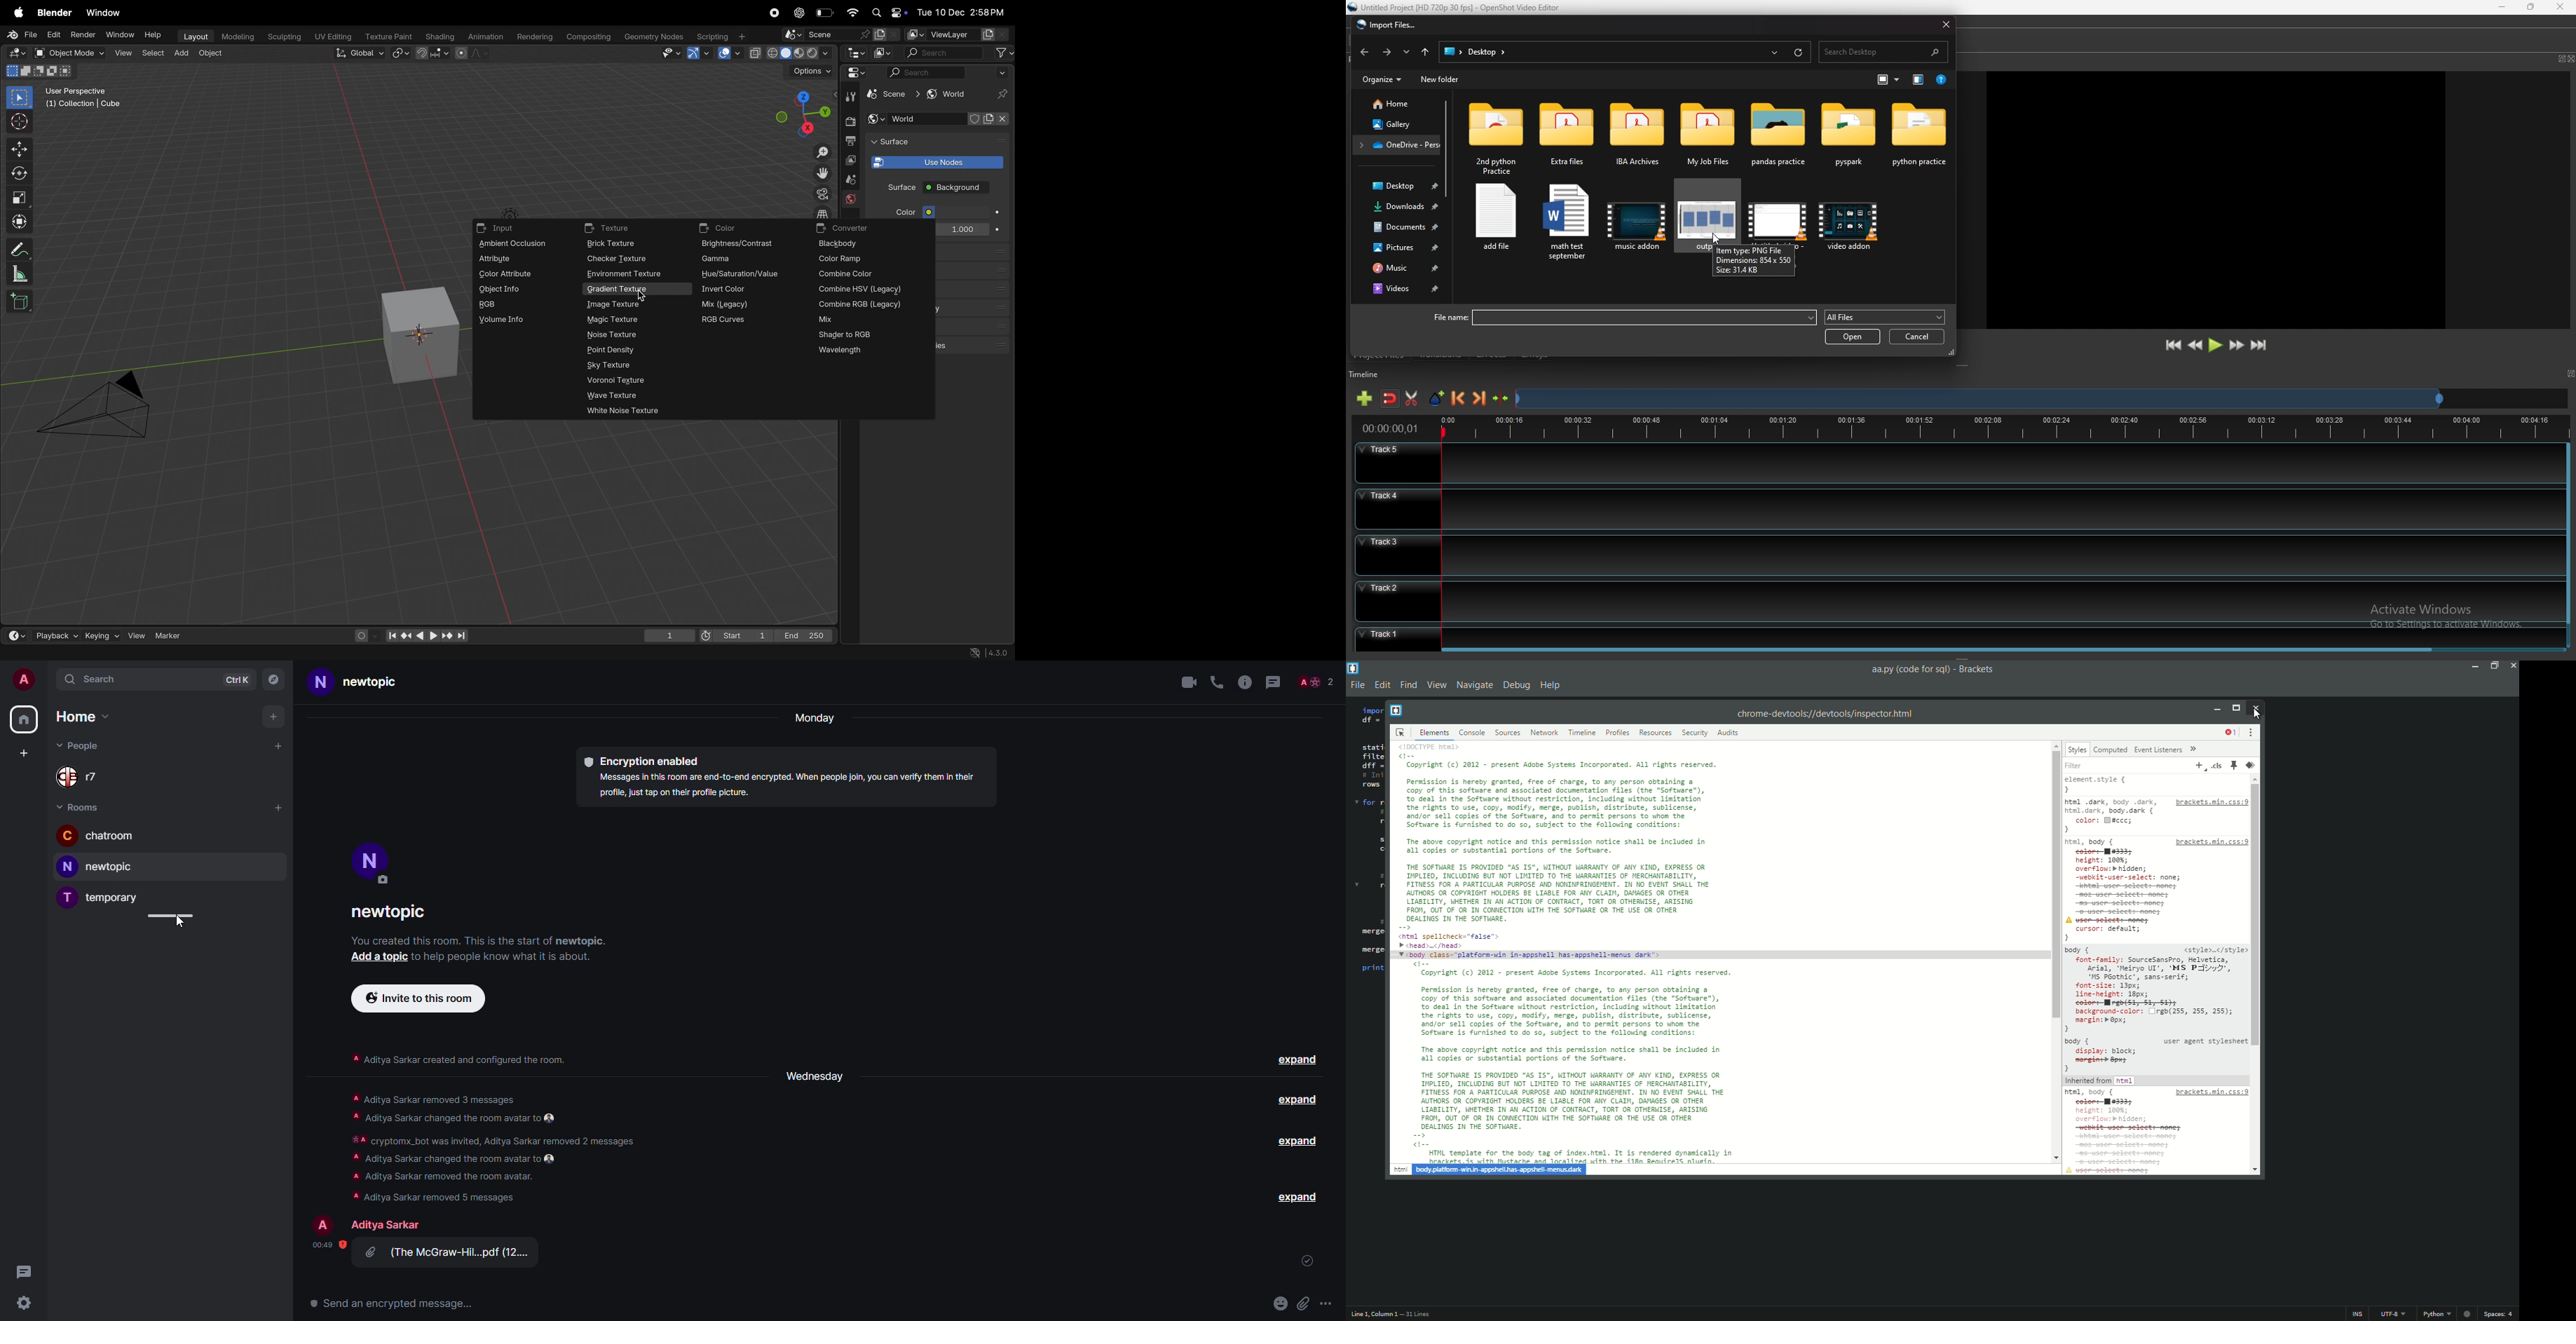 The image size is (2576, 1344). What do you see at coordinates (738, 320) in the screenshot?
I see `Rgb curves` at bounding box center [738, 320].